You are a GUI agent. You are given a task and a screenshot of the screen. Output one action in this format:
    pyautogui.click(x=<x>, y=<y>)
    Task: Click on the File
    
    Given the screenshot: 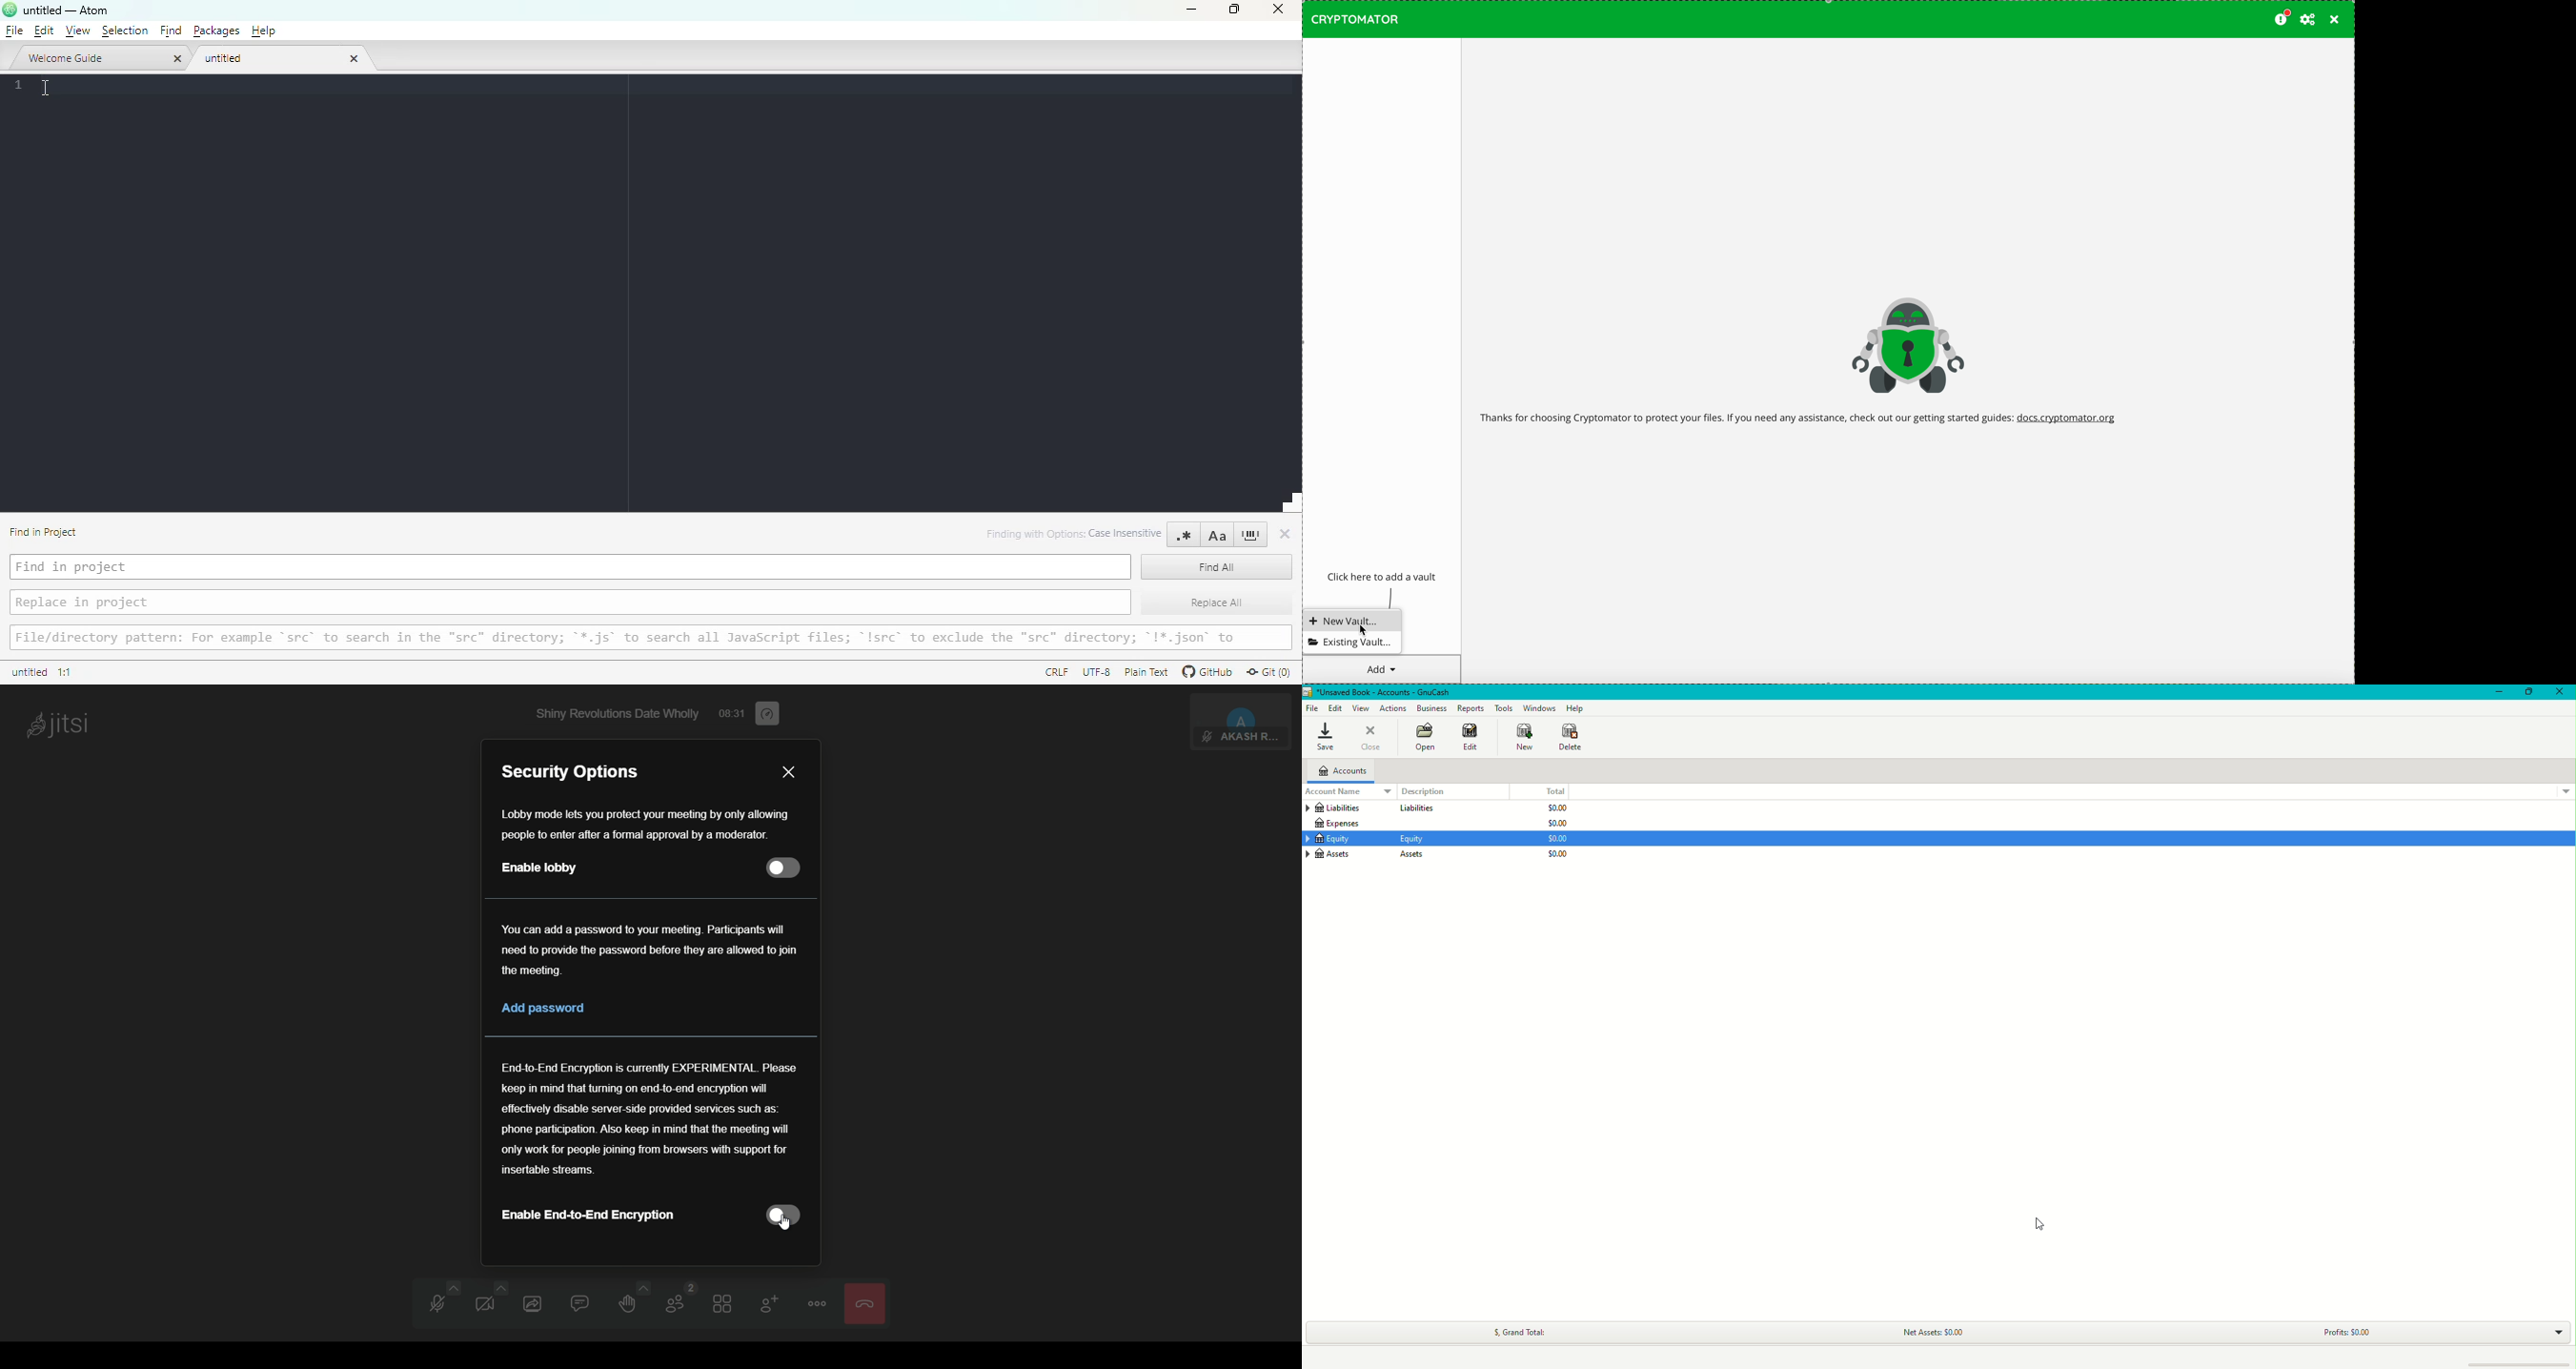 What is the action you would take?
    pyautogui.click(x=1312, y=708)
    